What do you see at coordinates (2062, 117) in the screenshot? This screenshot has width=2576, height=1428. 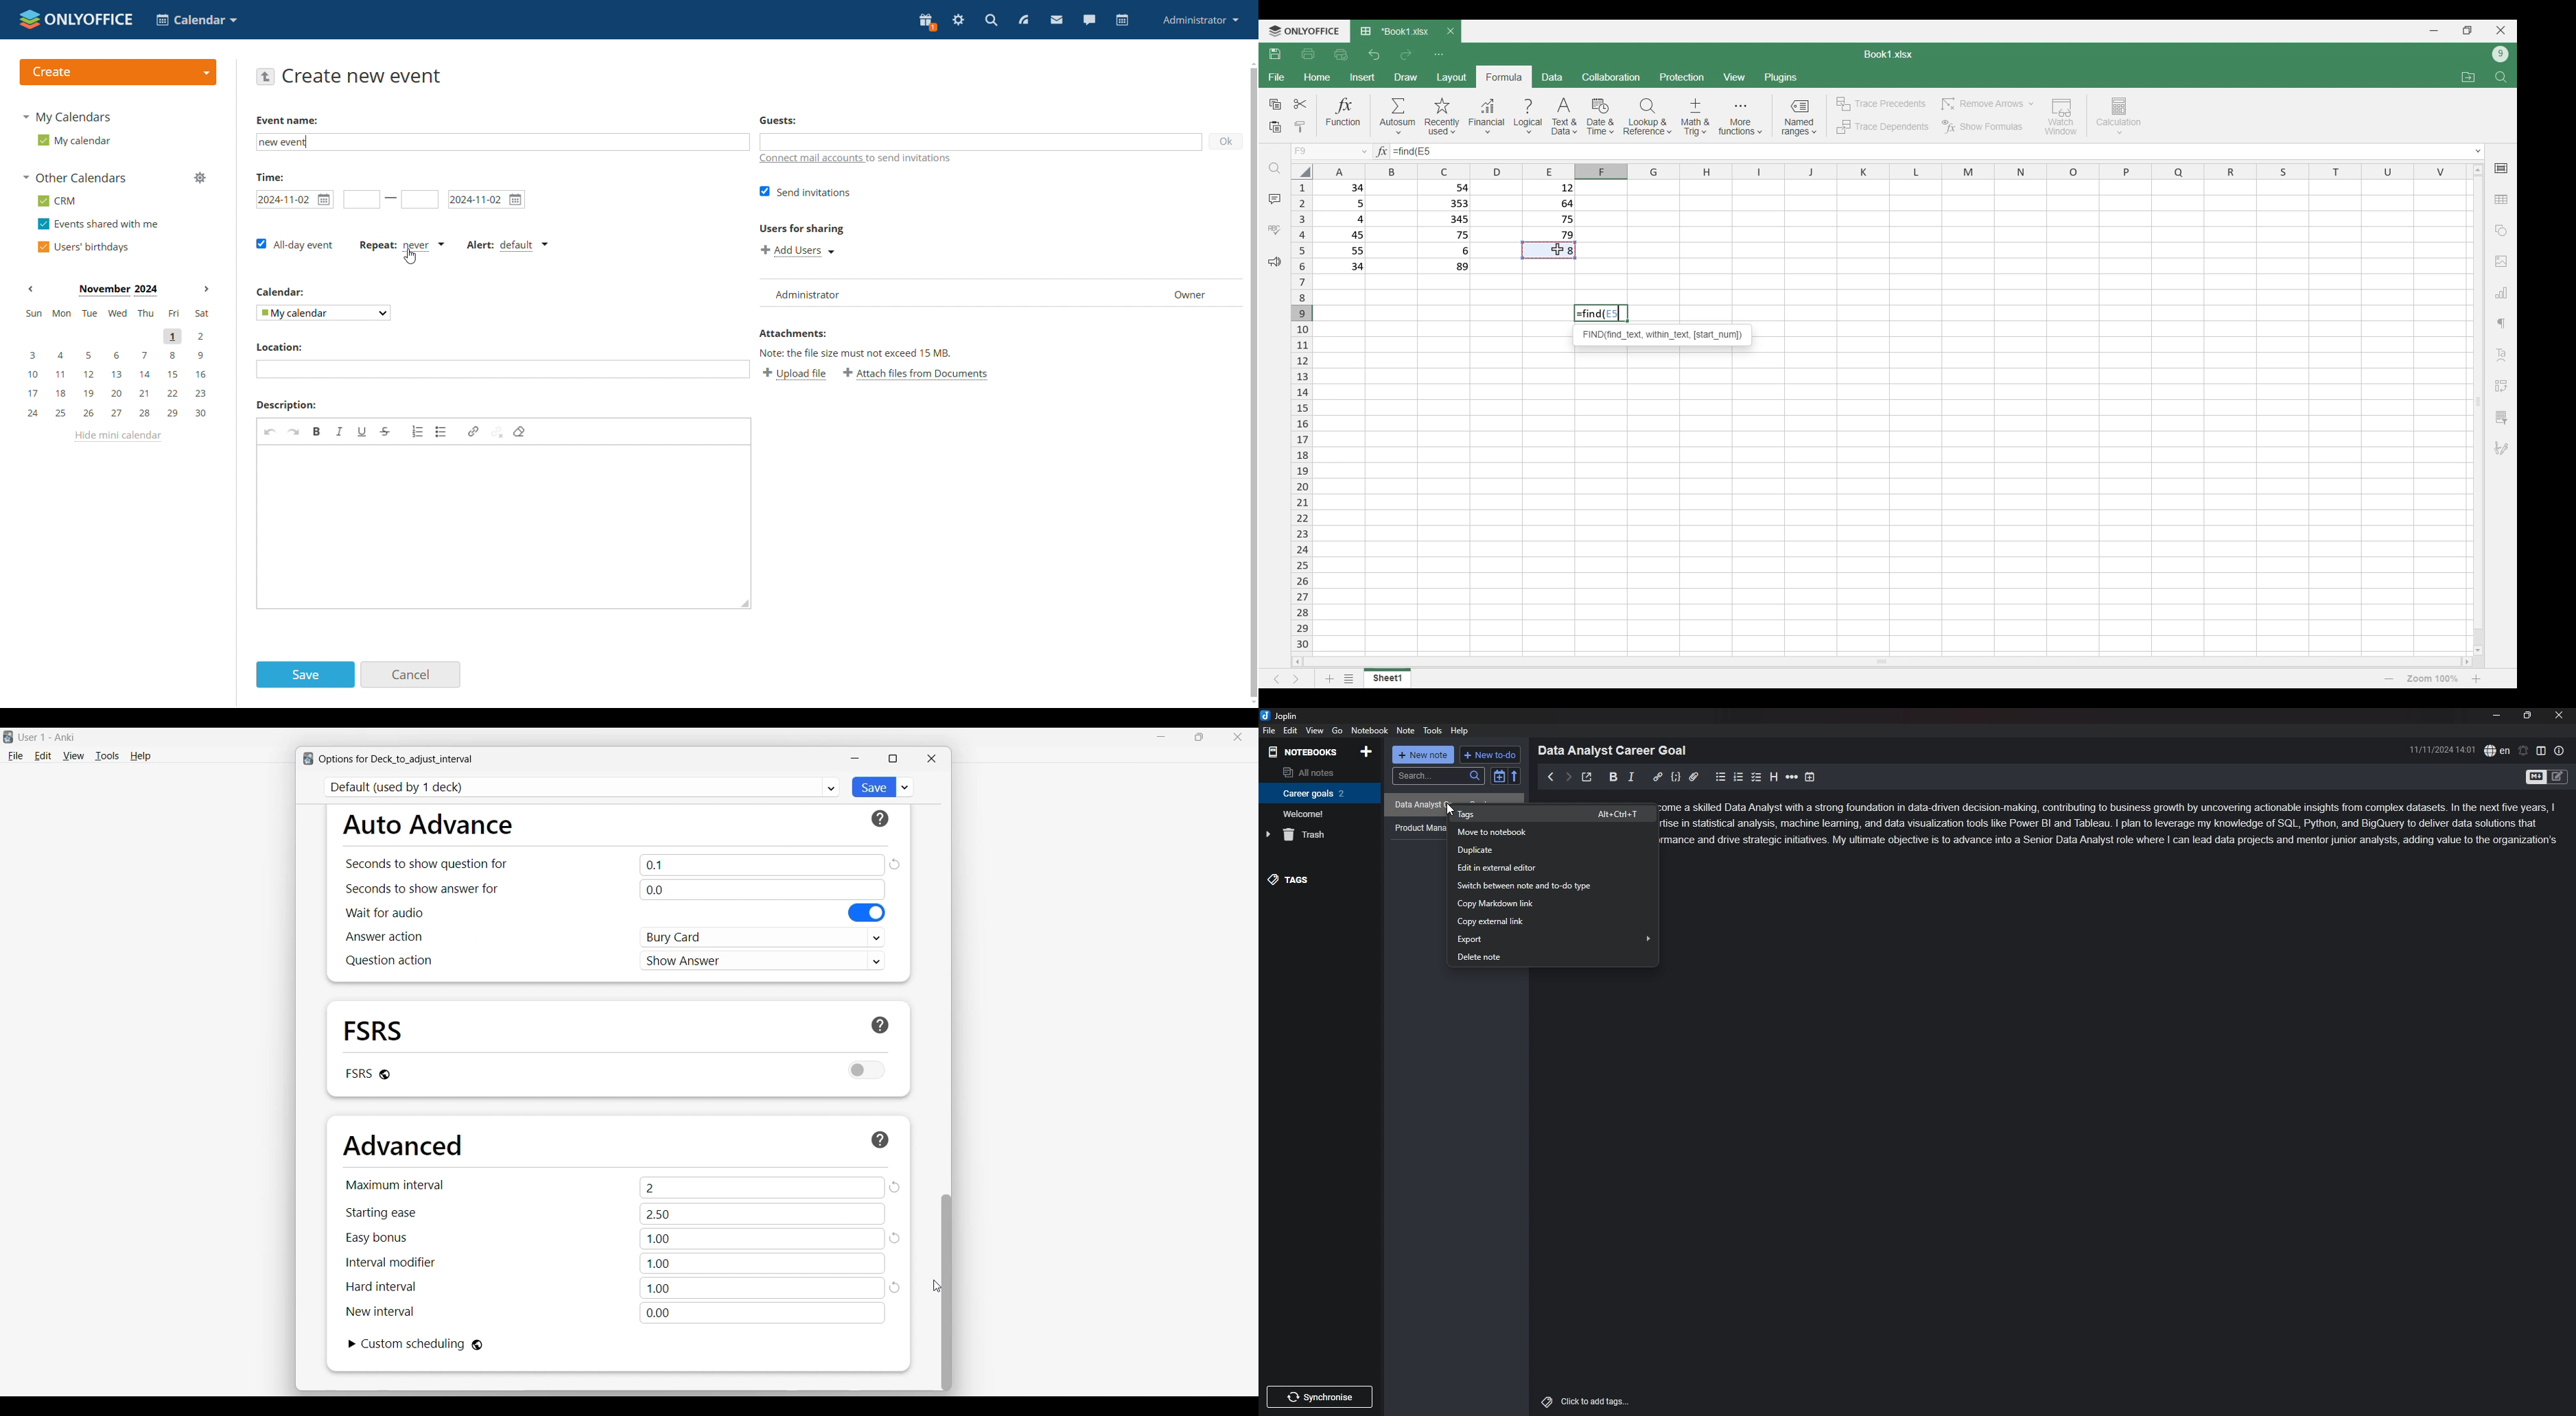 I see `Watch window` at bounding box center [2062, 117].